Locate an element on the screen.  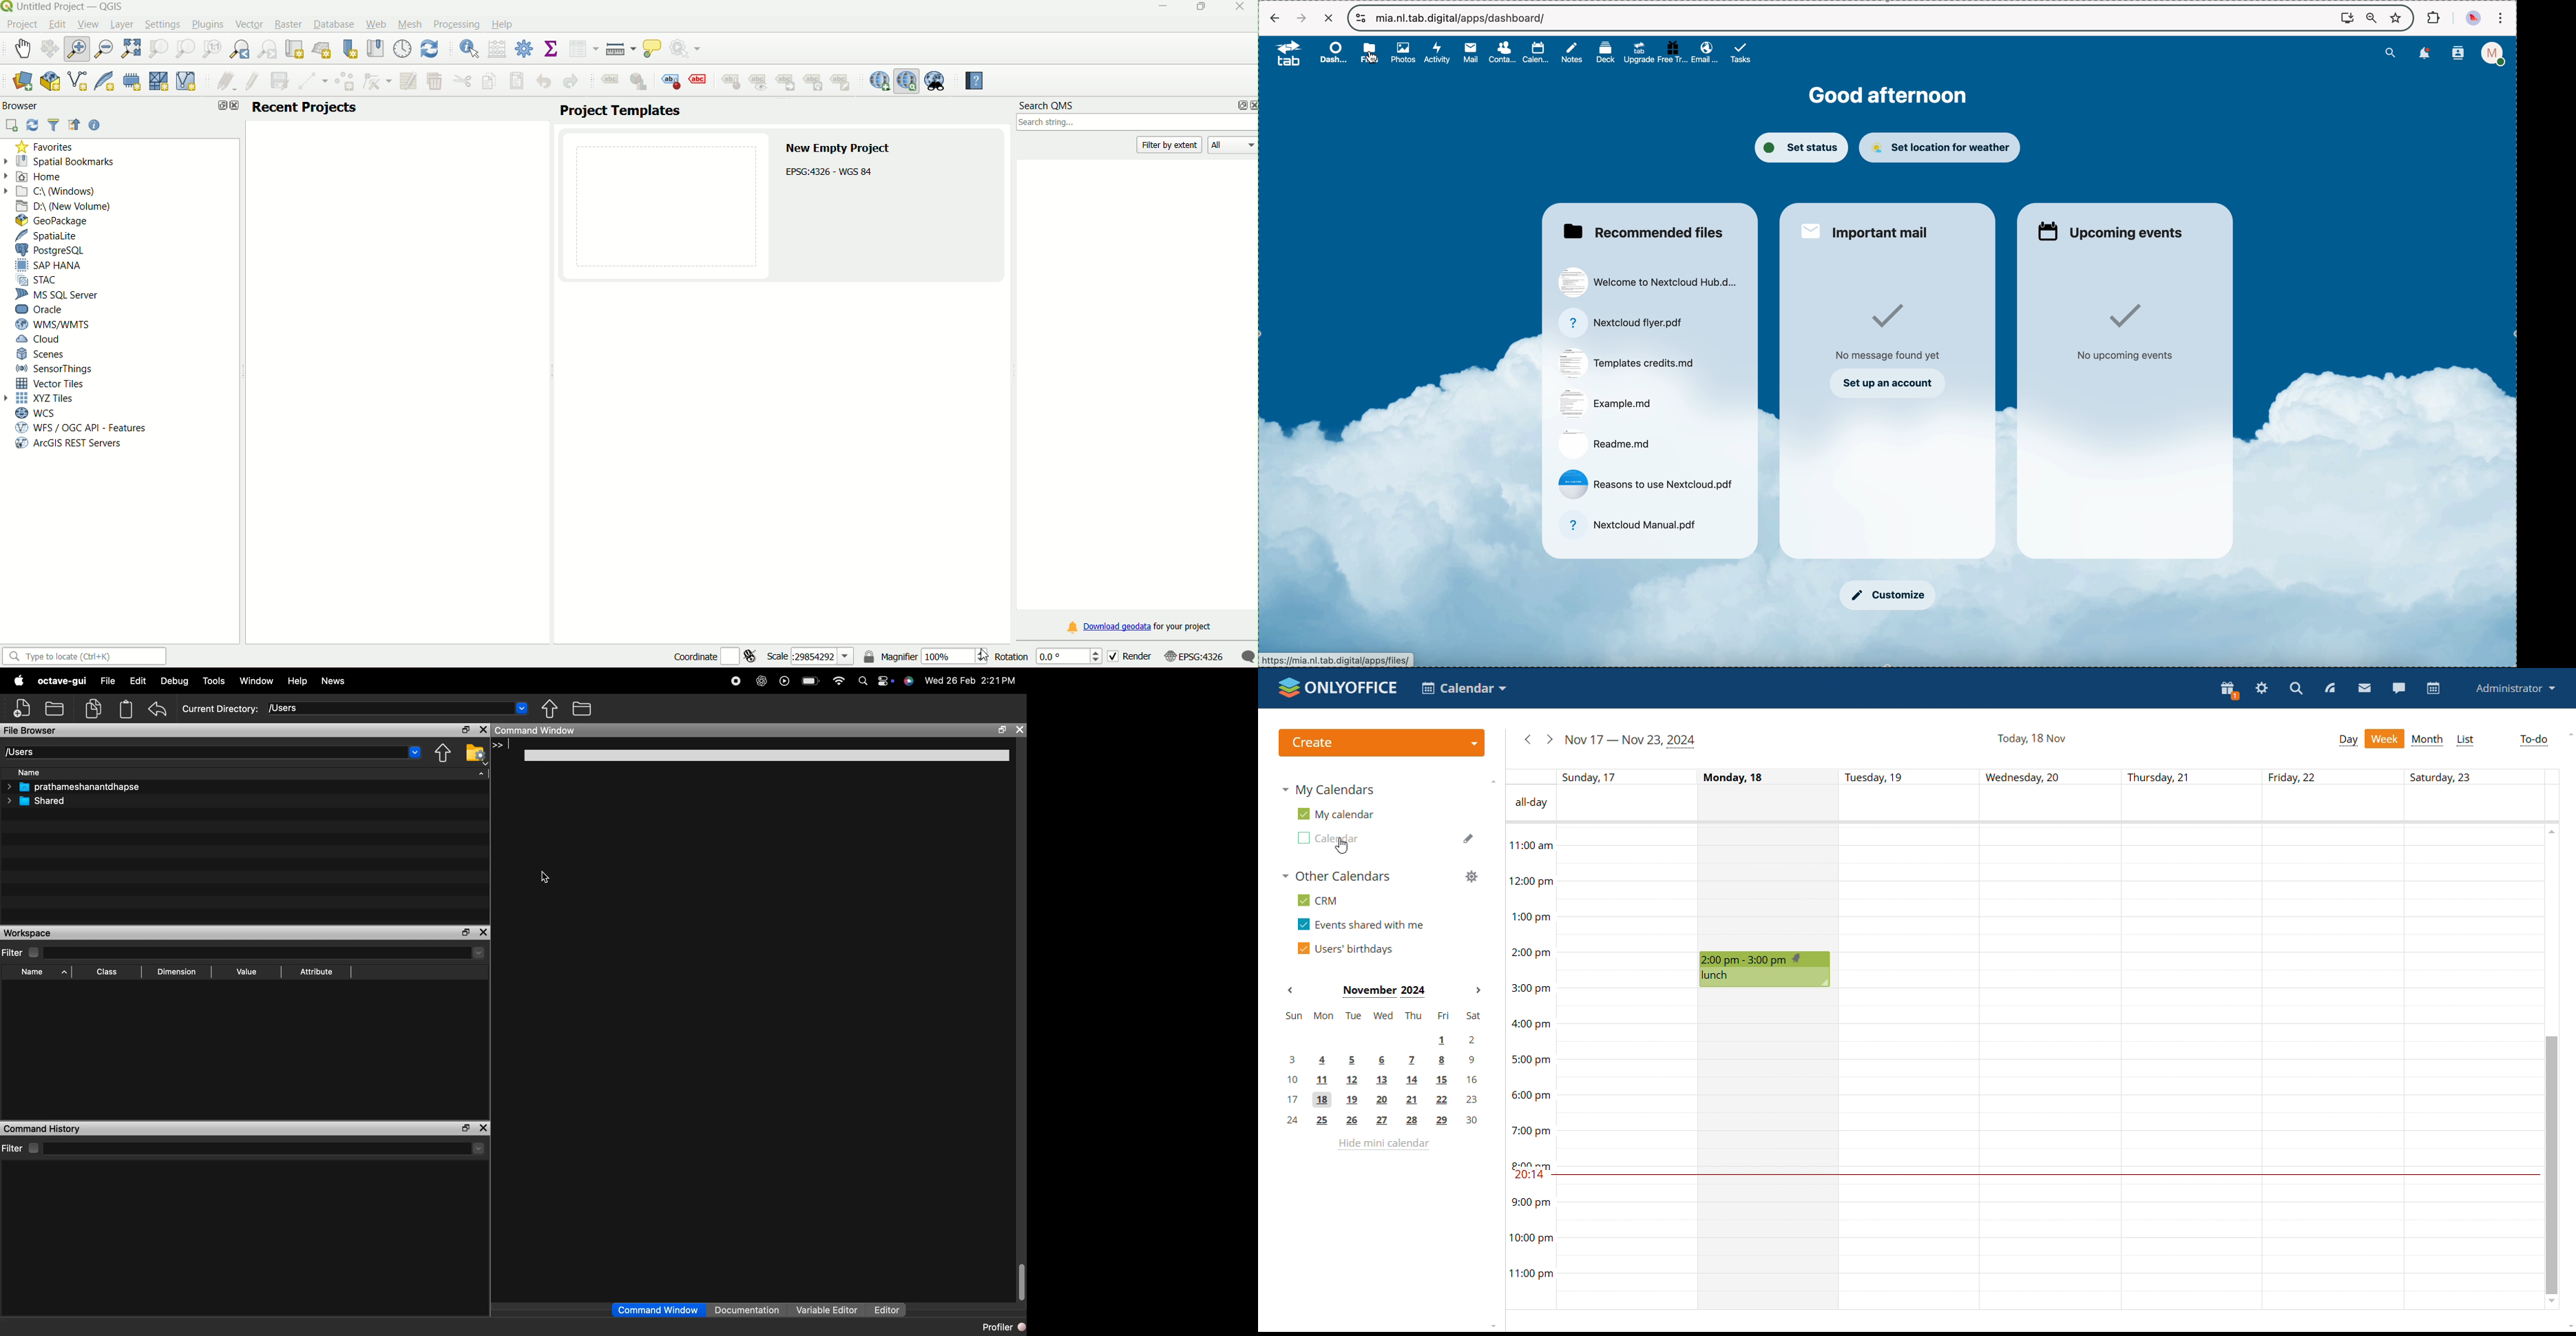
more options is located at coordinates (479, 1148).